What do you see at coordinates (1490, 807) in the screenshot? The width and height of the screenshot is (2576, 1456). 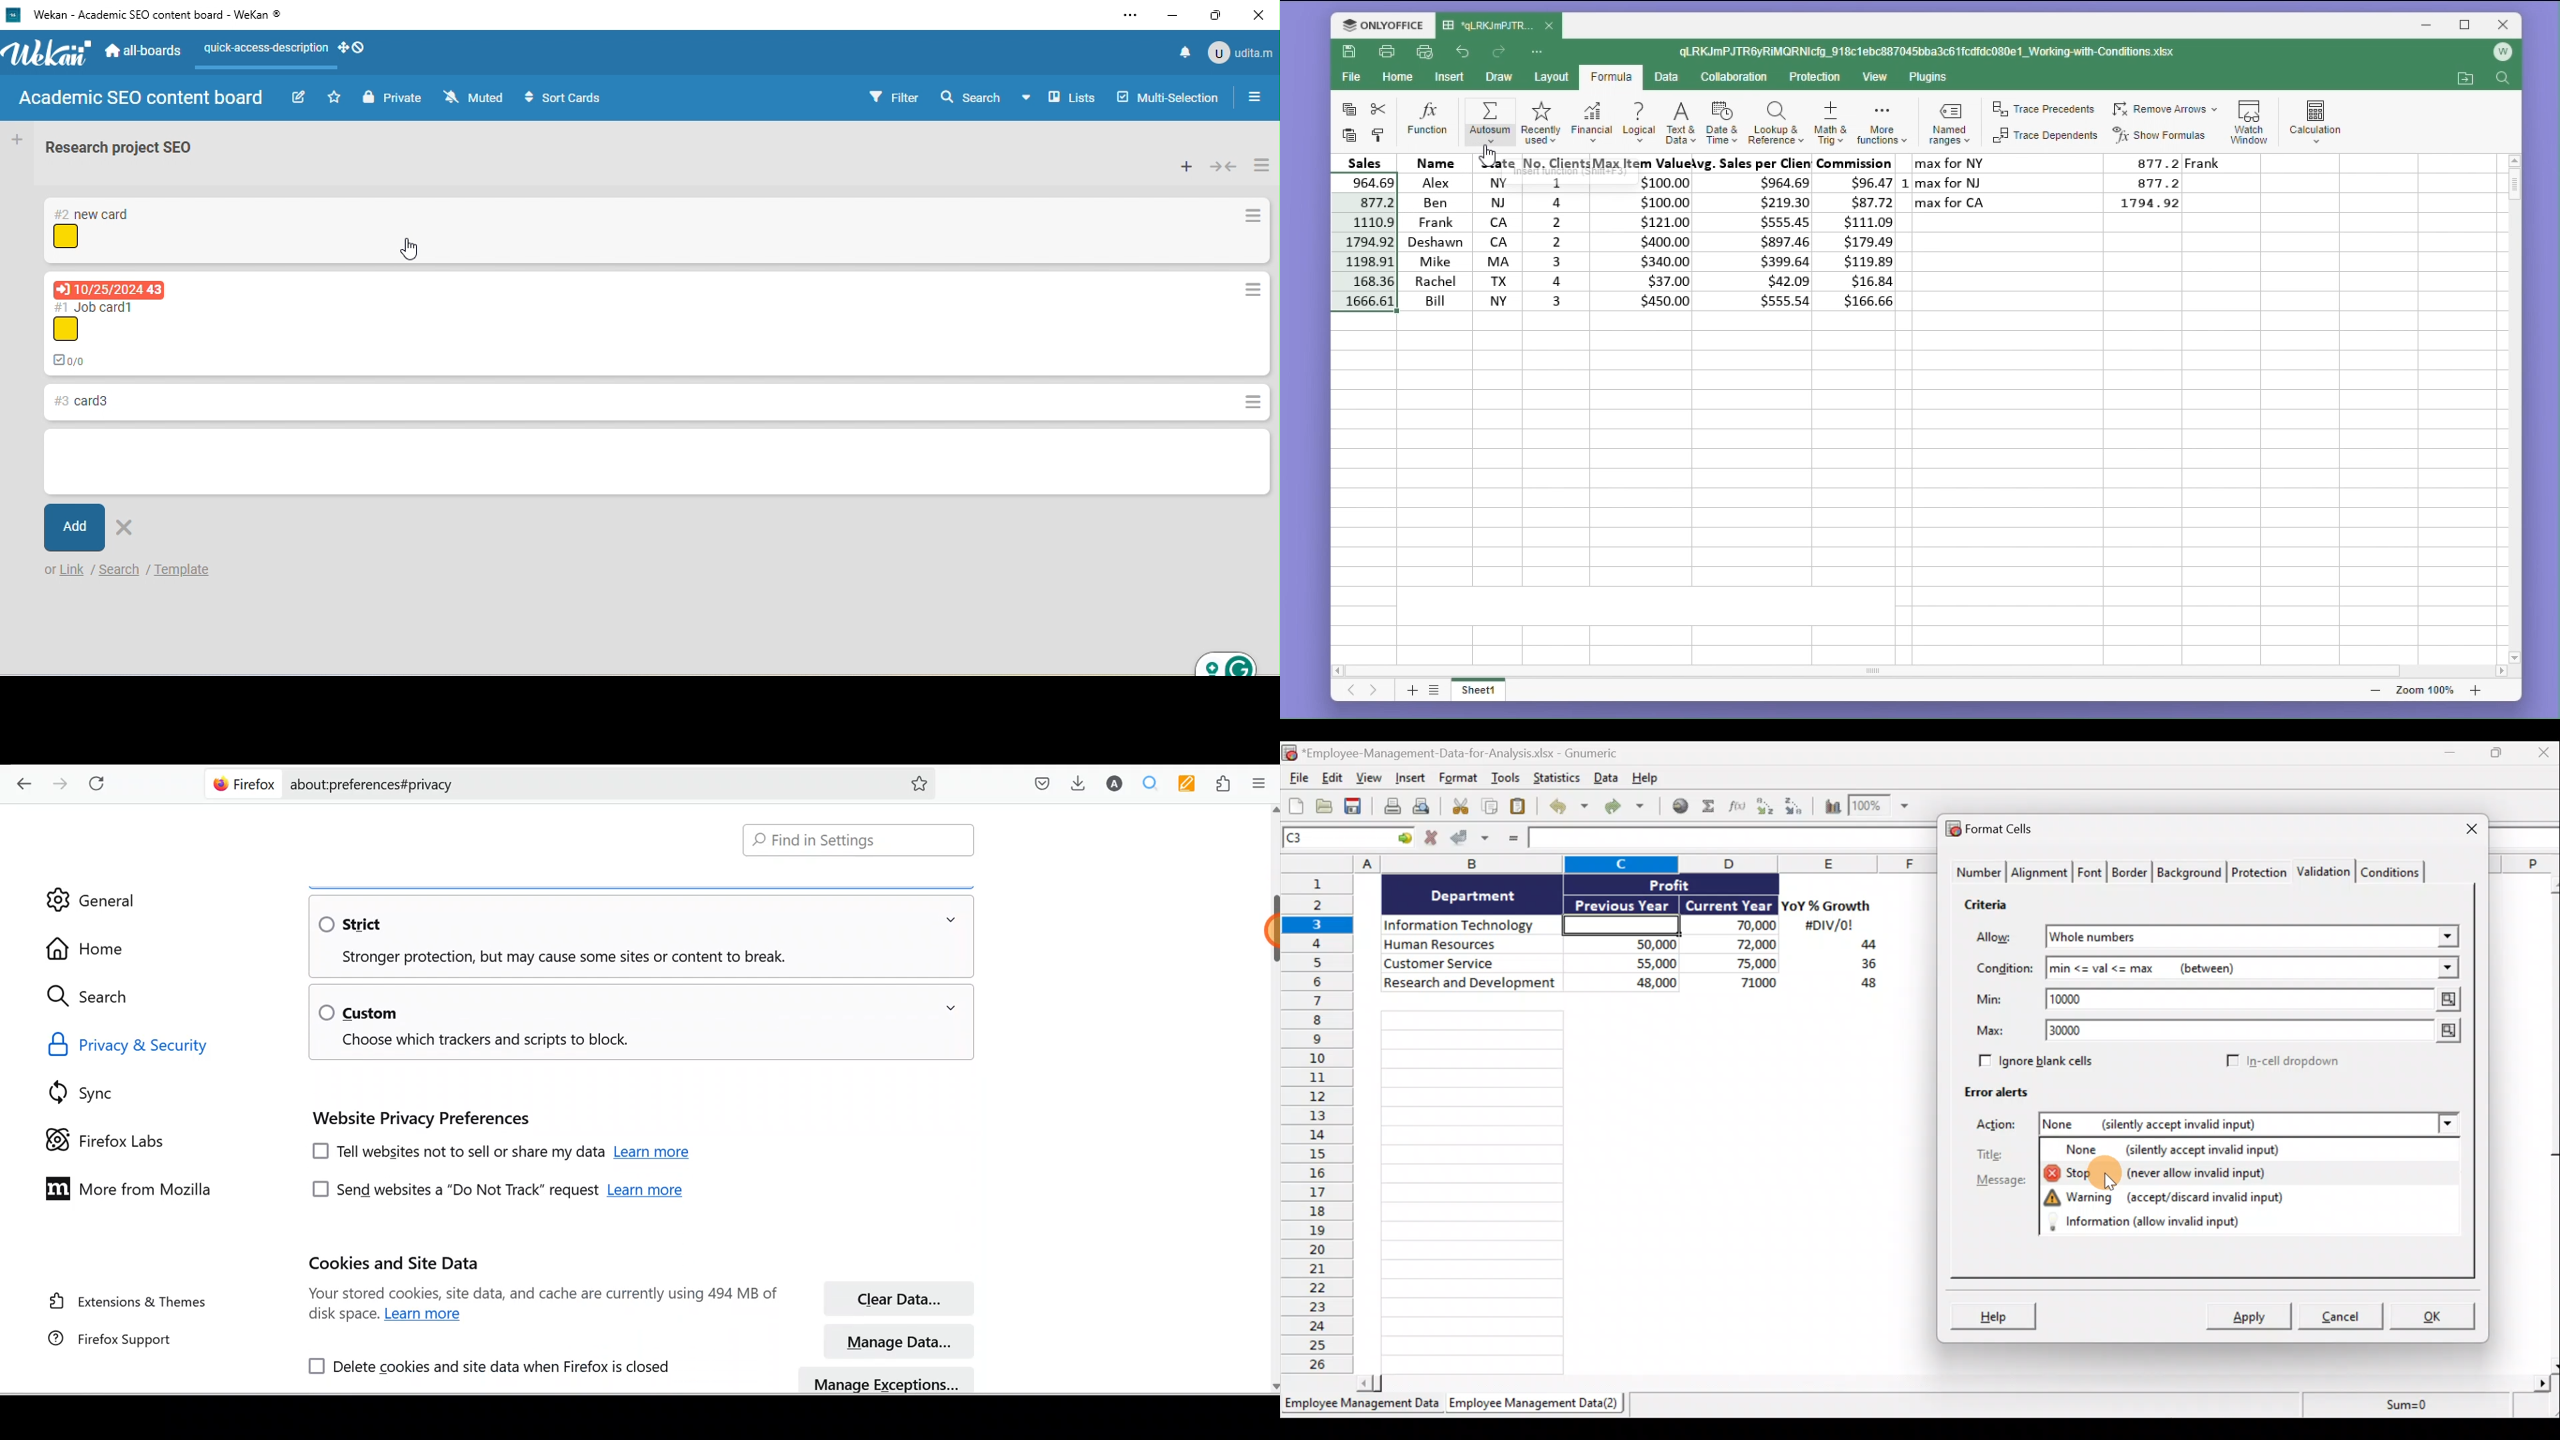 I see `Copy selection` at bounding box center [1490, 807].